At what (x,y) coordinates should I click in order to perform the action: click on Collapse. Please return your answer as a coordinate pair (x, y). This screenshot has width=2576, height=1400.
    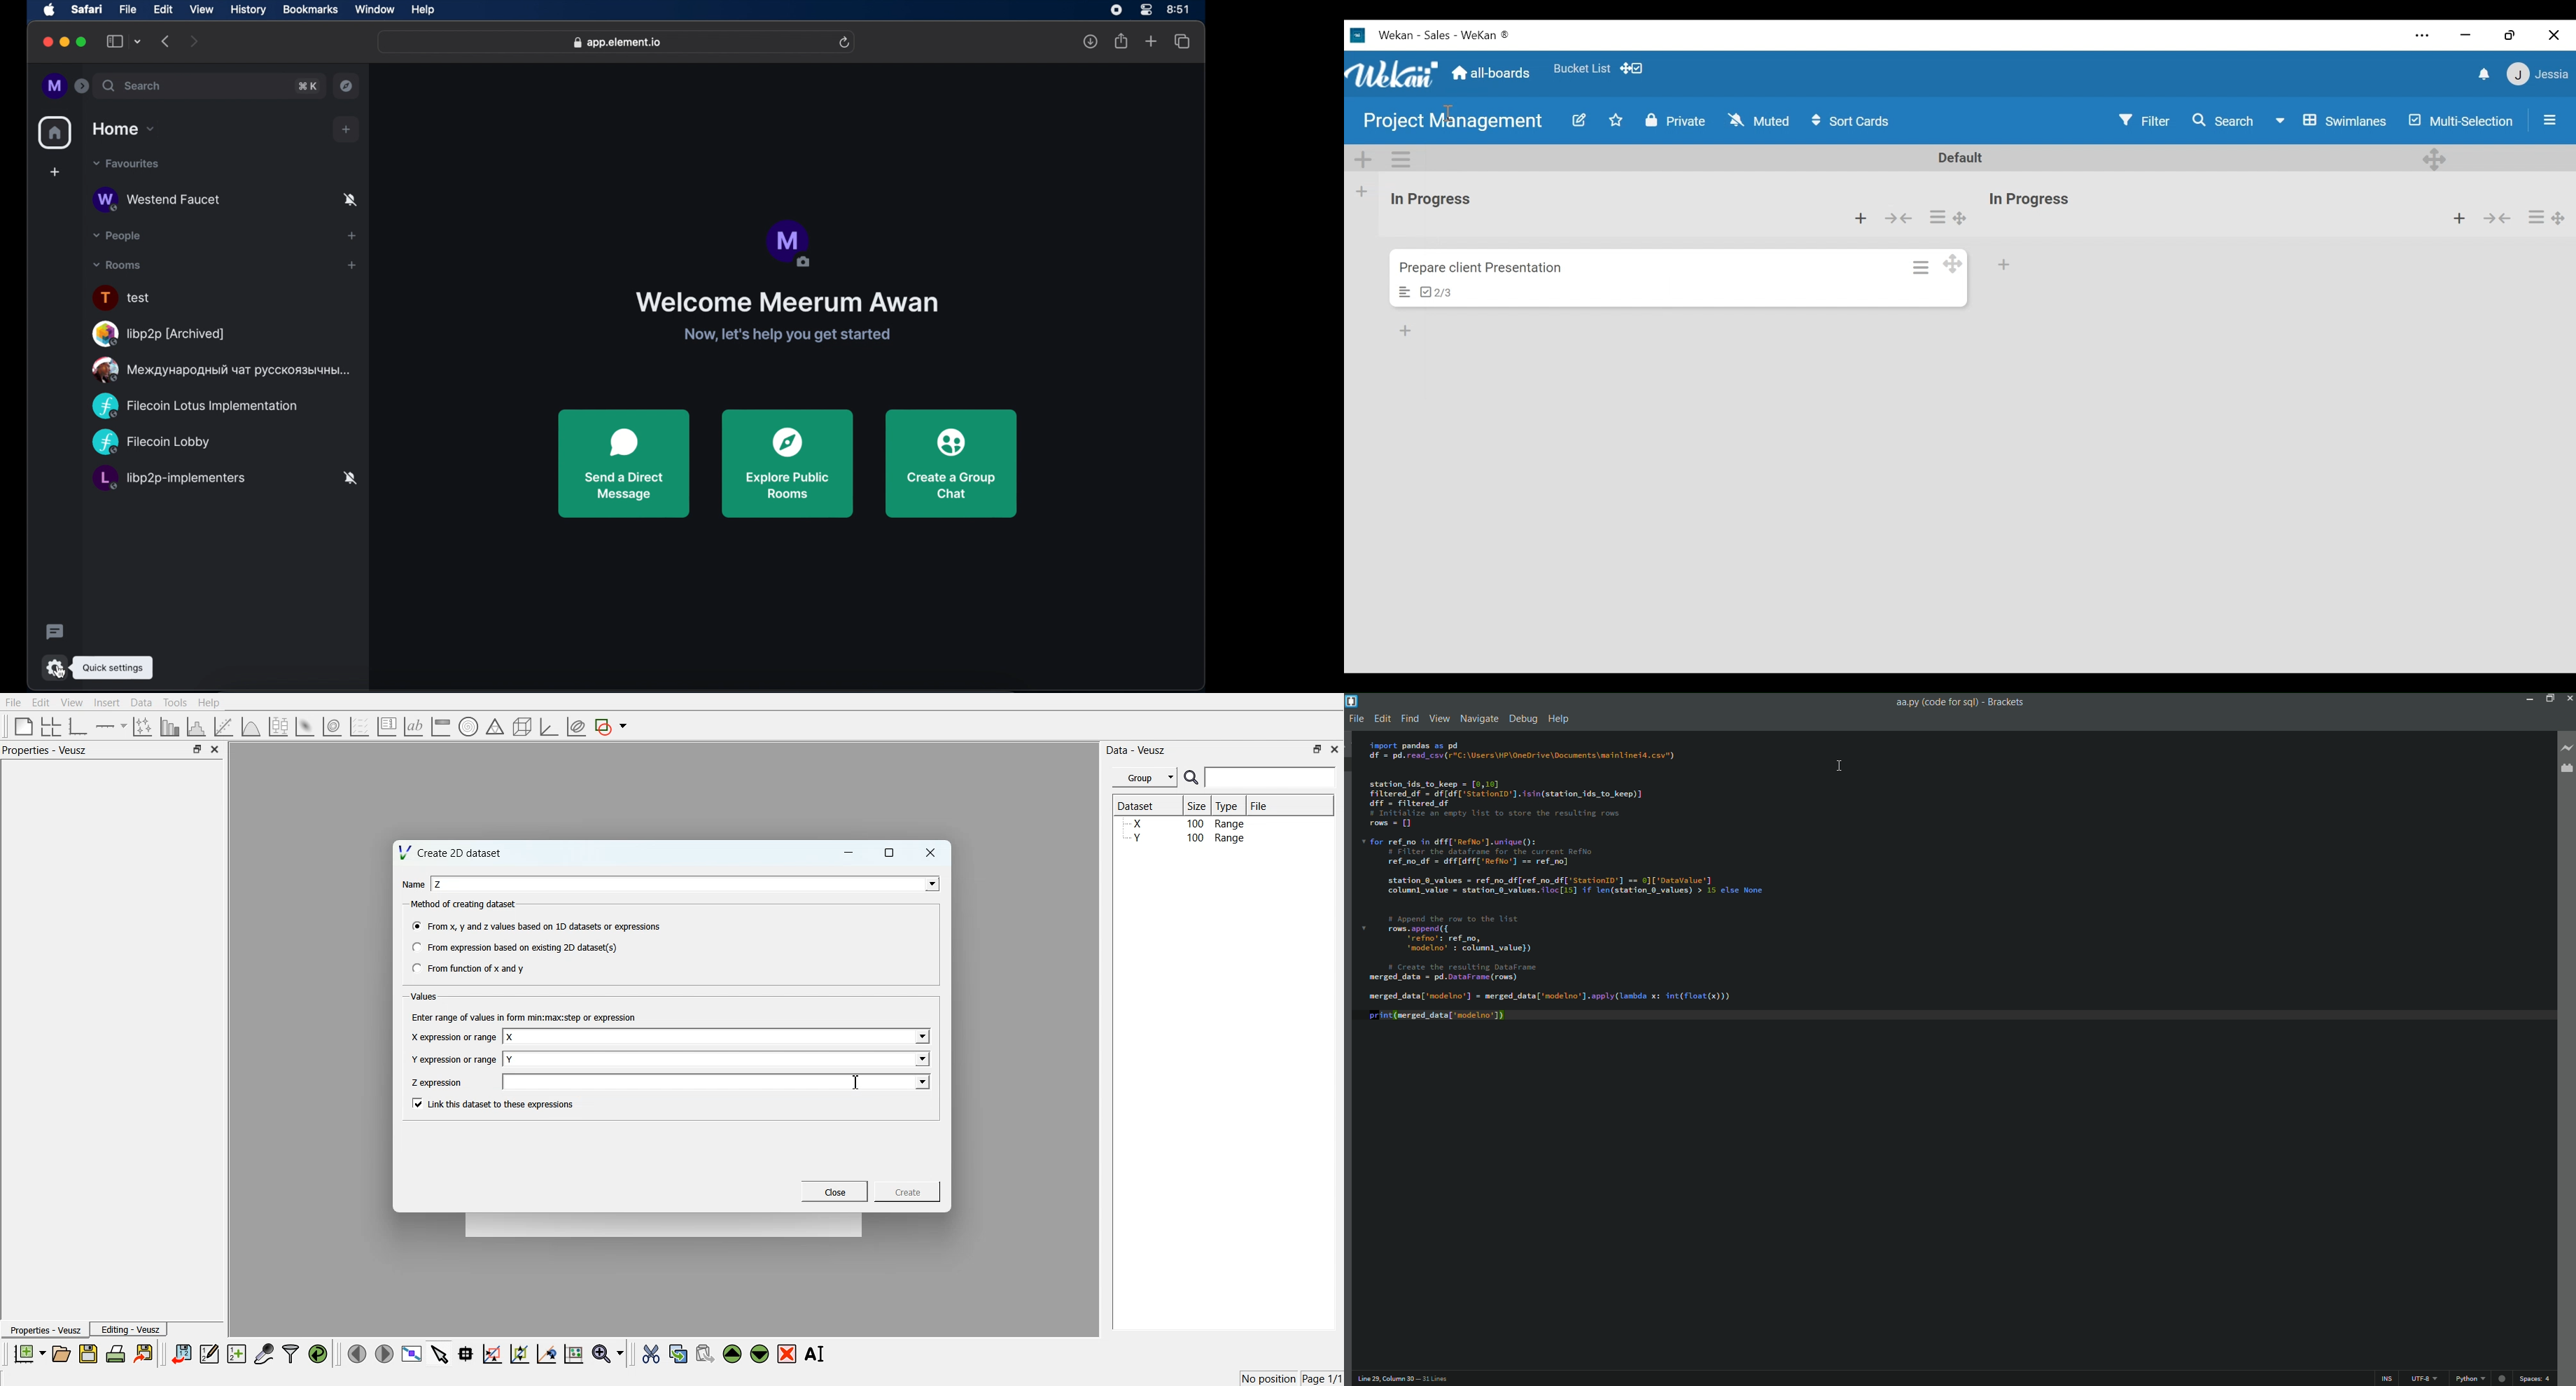
    Looking at the image, I should click on (1897, 219).